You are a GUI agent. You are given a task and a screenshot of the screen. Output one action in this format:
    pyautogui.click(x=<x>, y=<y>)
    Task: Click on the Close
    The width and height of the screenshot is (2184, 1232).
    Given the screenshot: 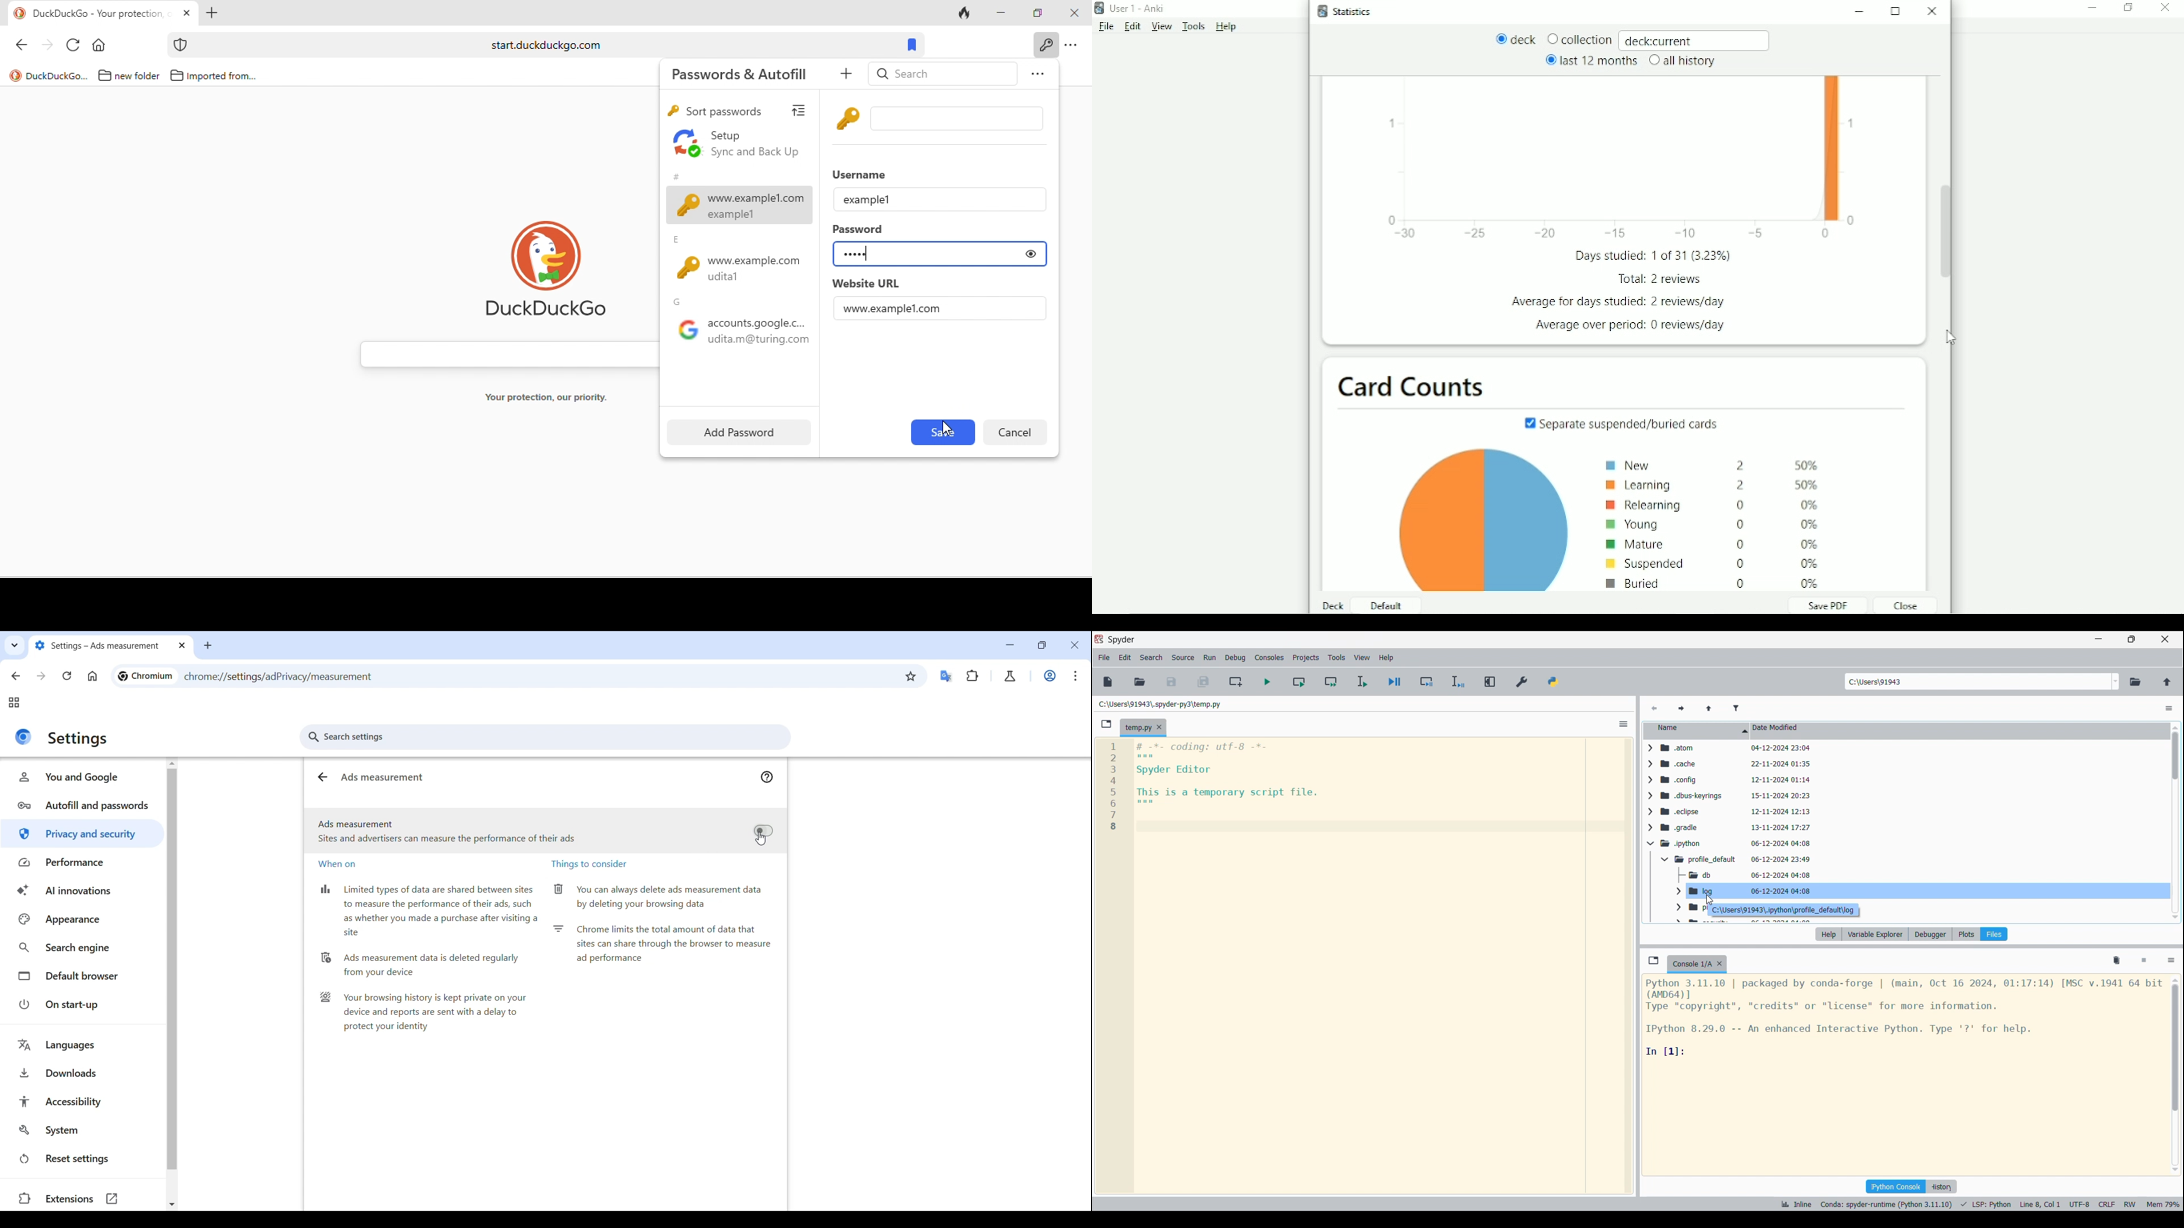 What is the action you would take?
    pyautogui.click(x=2168, y=8)
    